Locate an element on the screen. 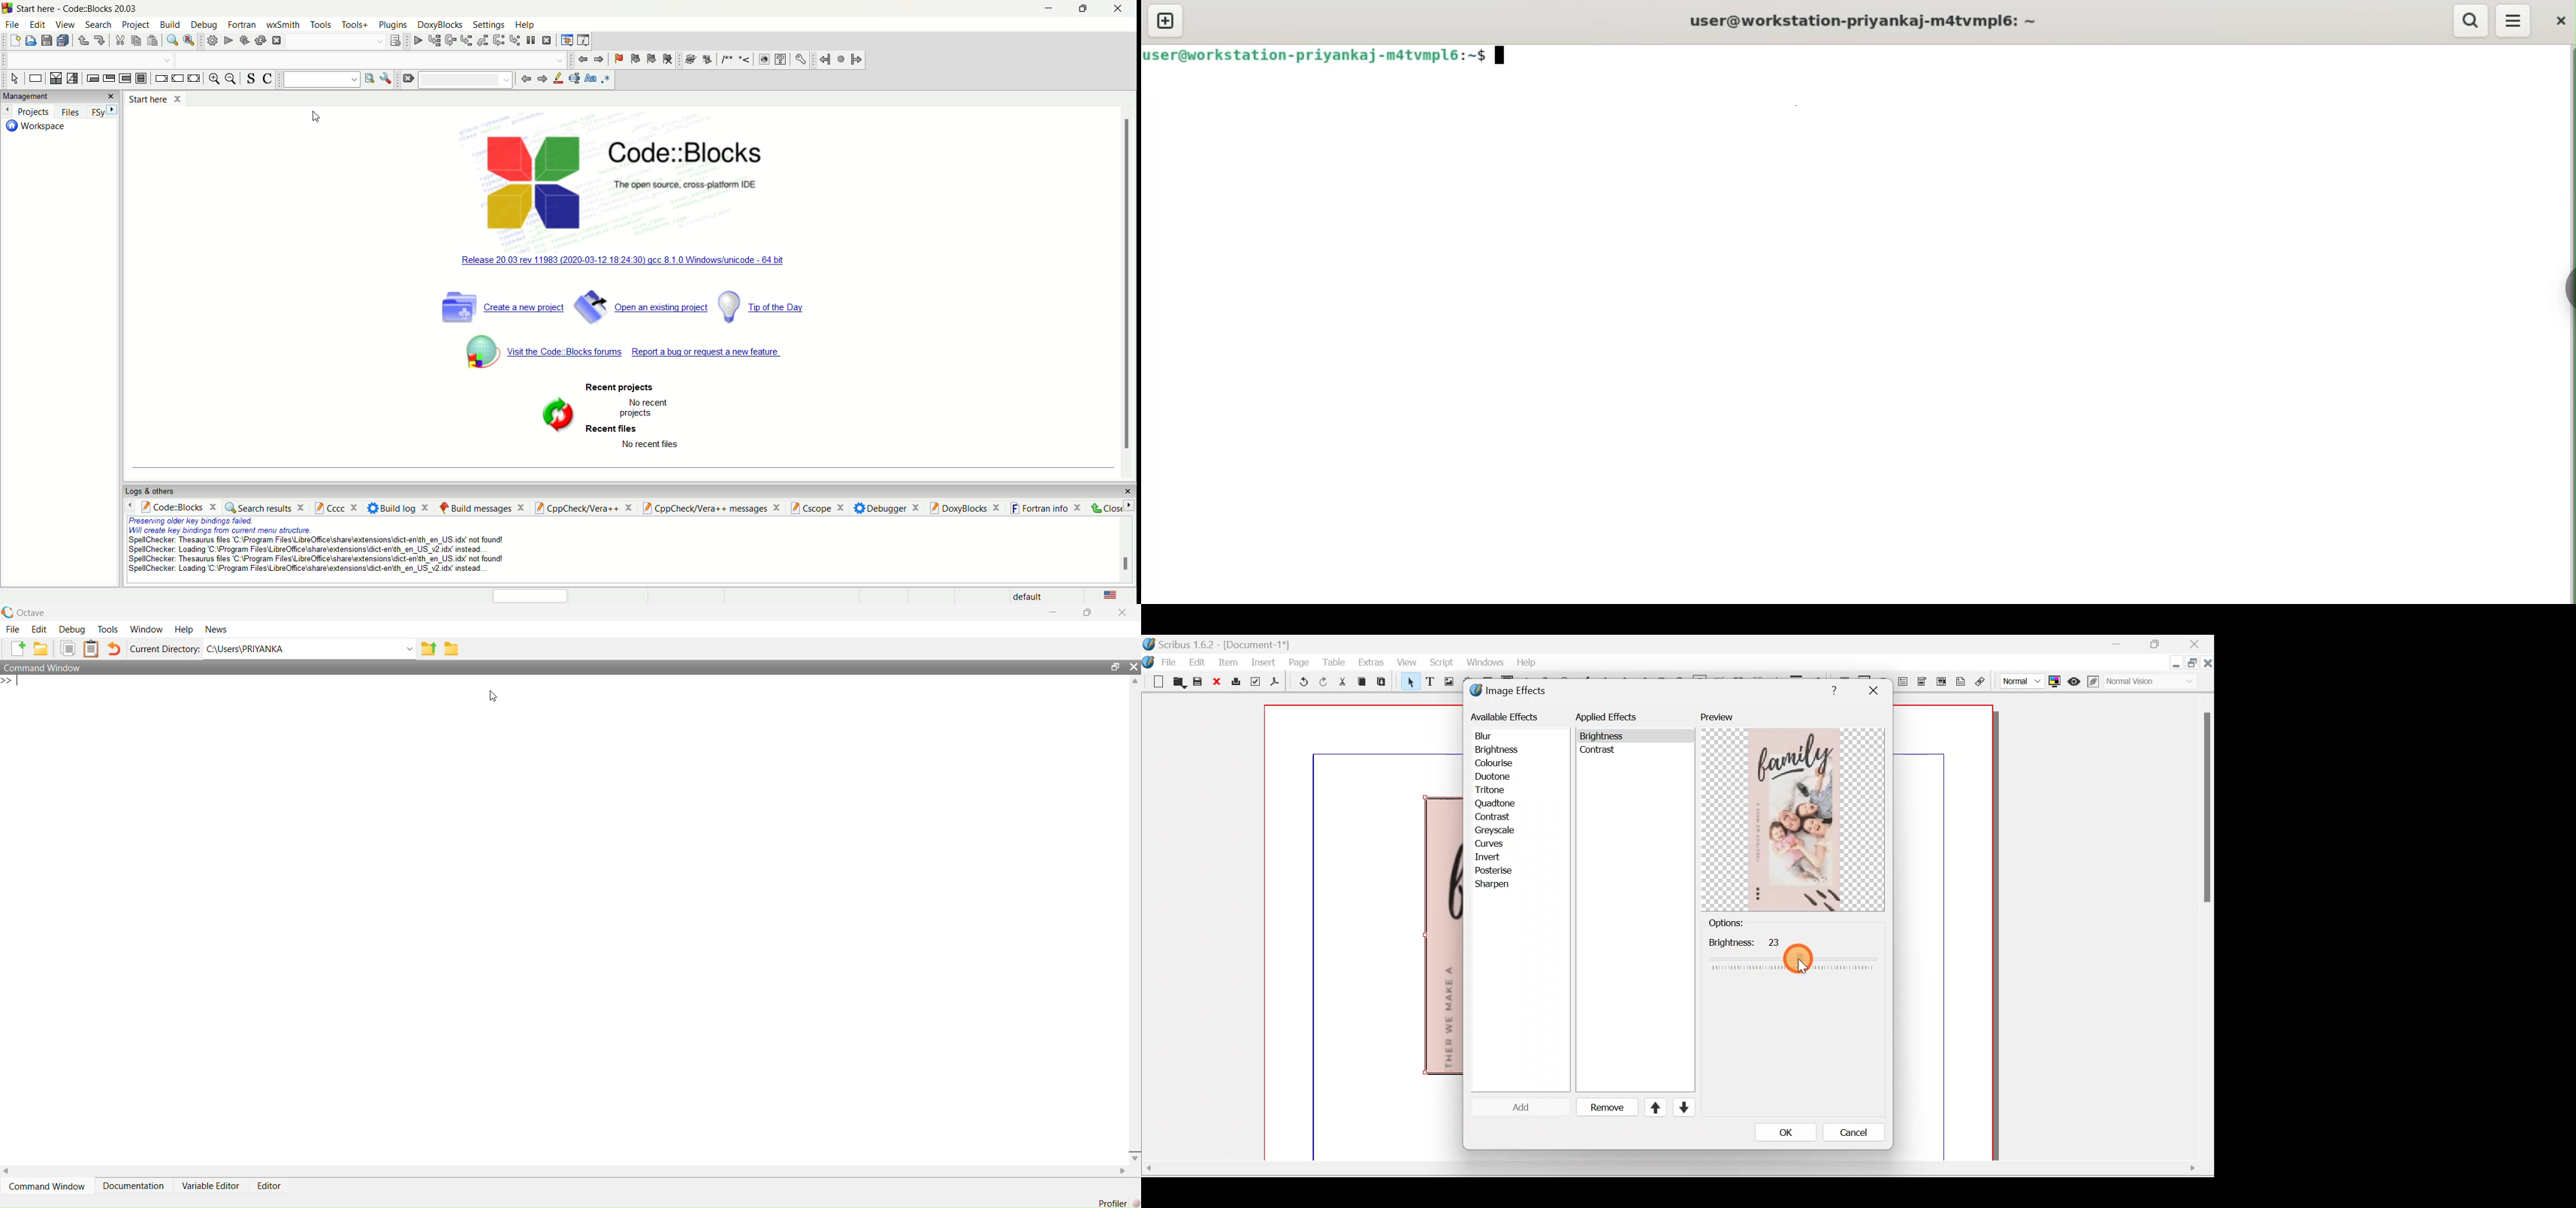 The width and height of the screenshot is (2576, 1232). canvas is located at coordinates (1944, 933).